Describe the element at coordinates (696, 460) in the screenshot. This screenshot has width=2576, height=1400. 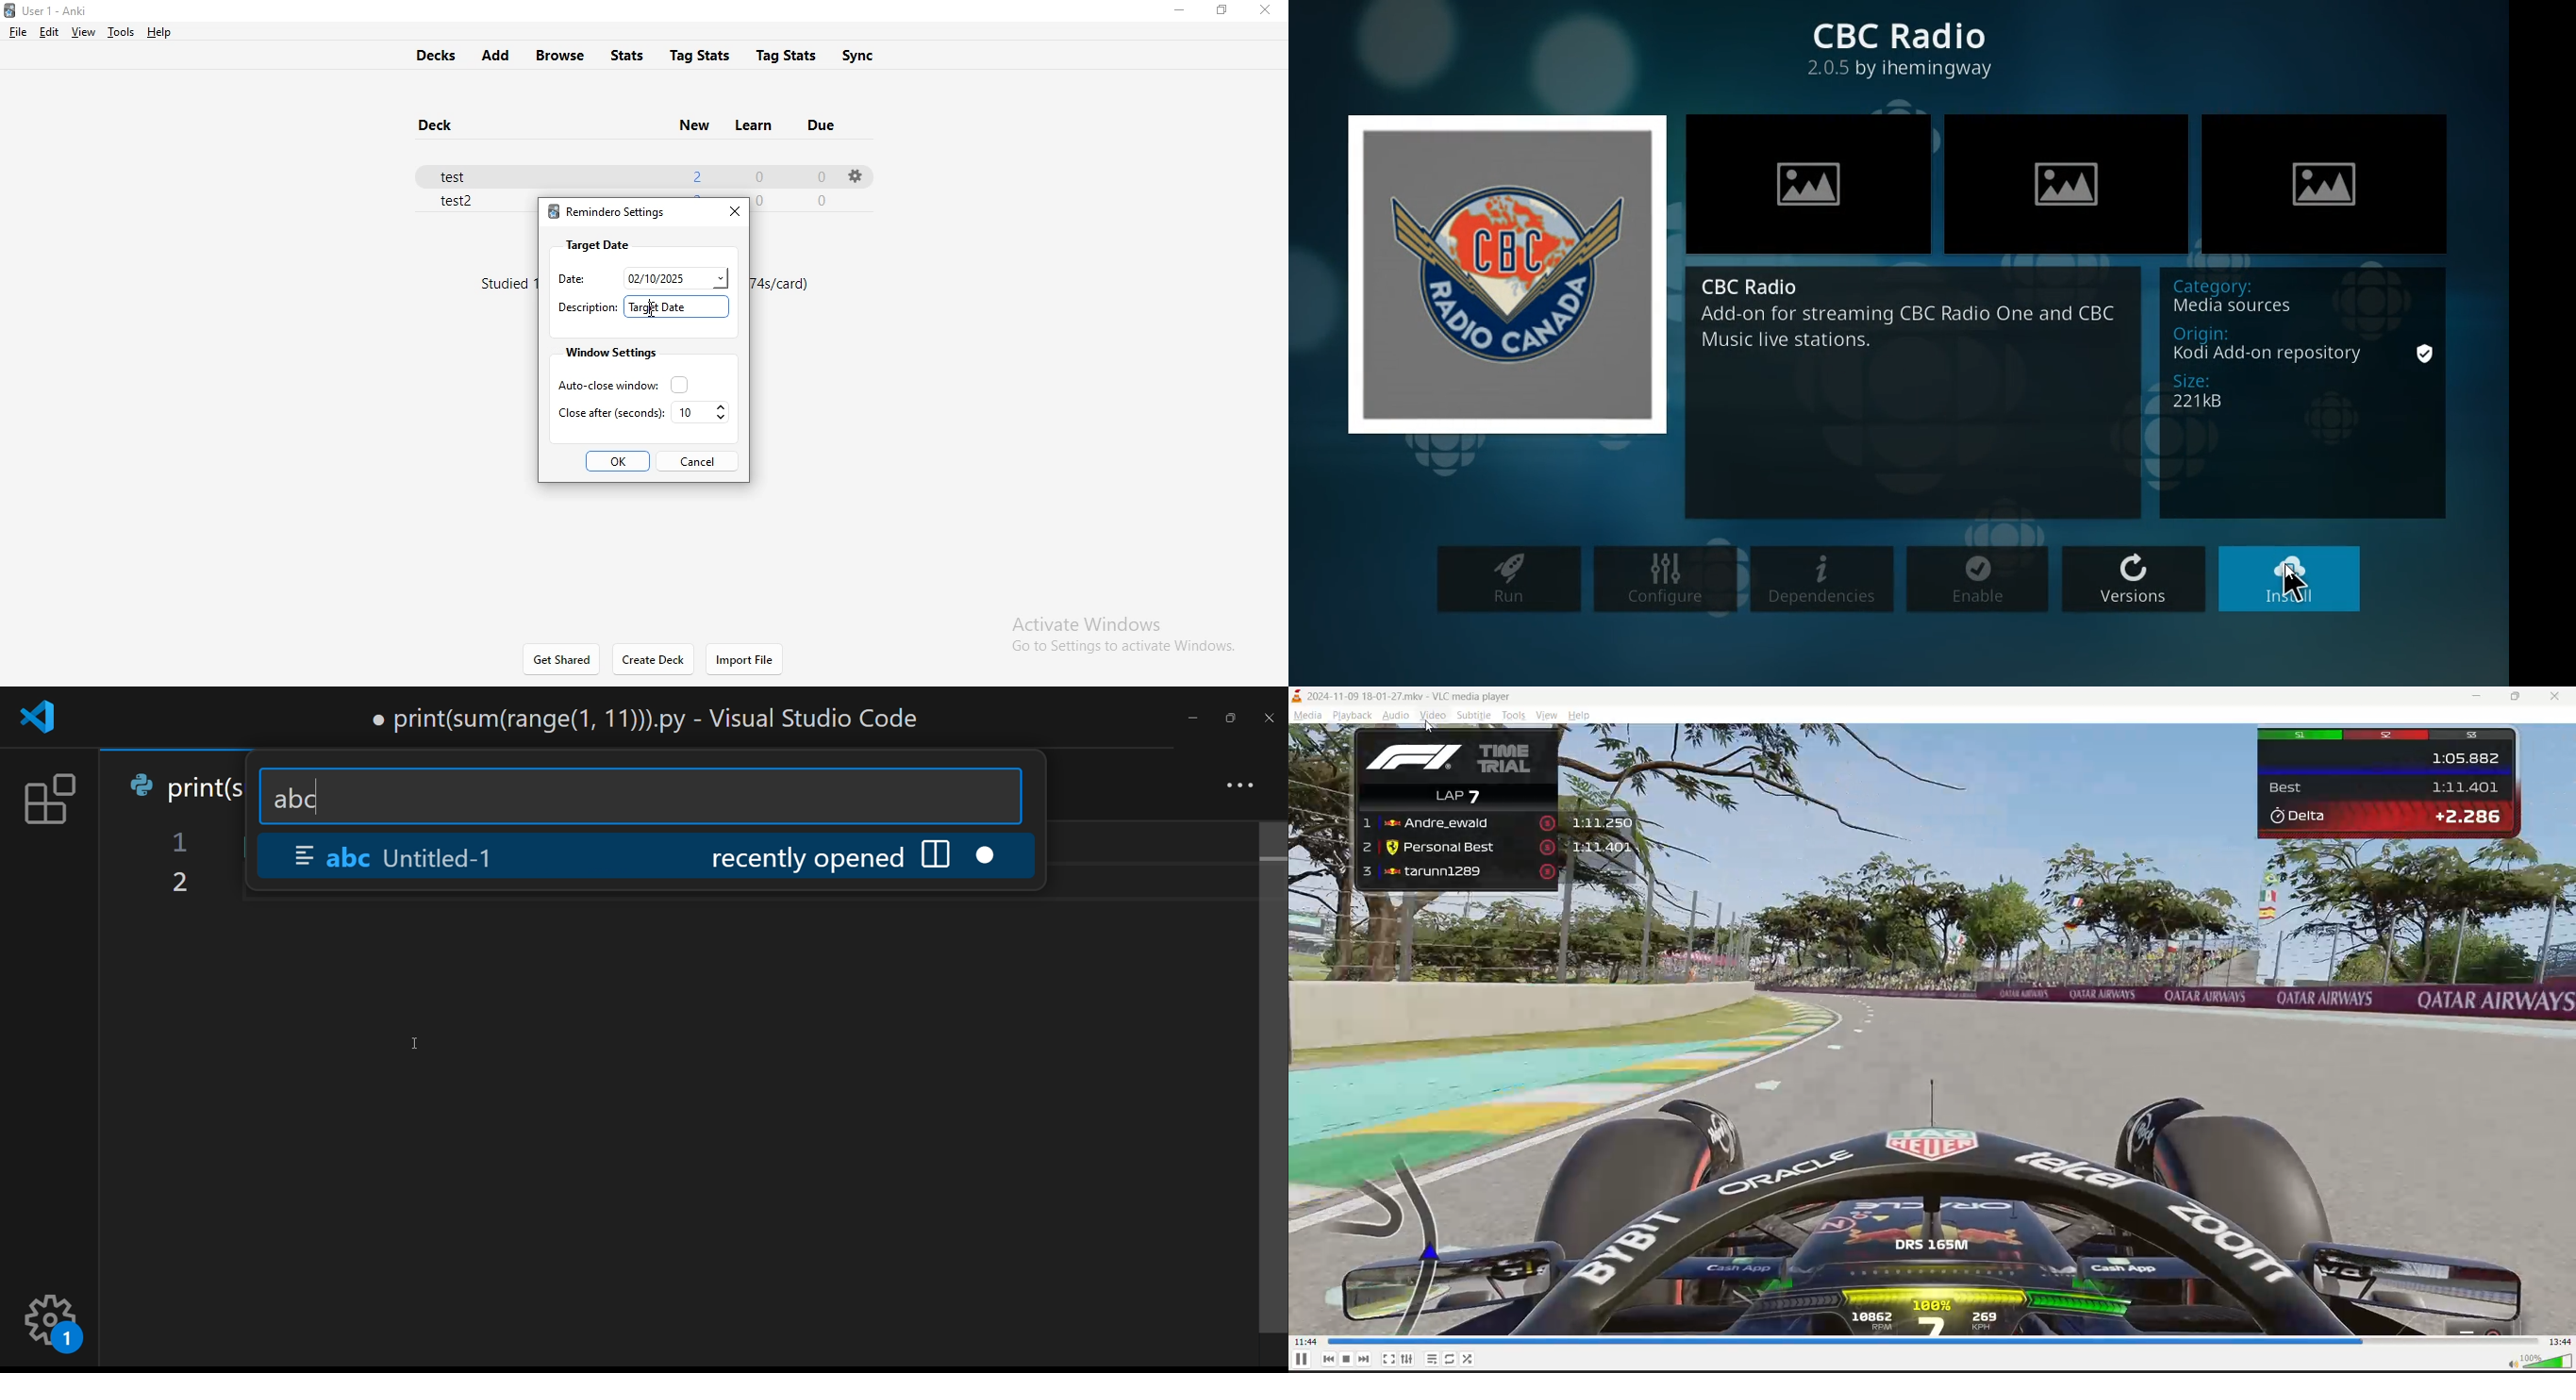
I see `cancel` at that location.